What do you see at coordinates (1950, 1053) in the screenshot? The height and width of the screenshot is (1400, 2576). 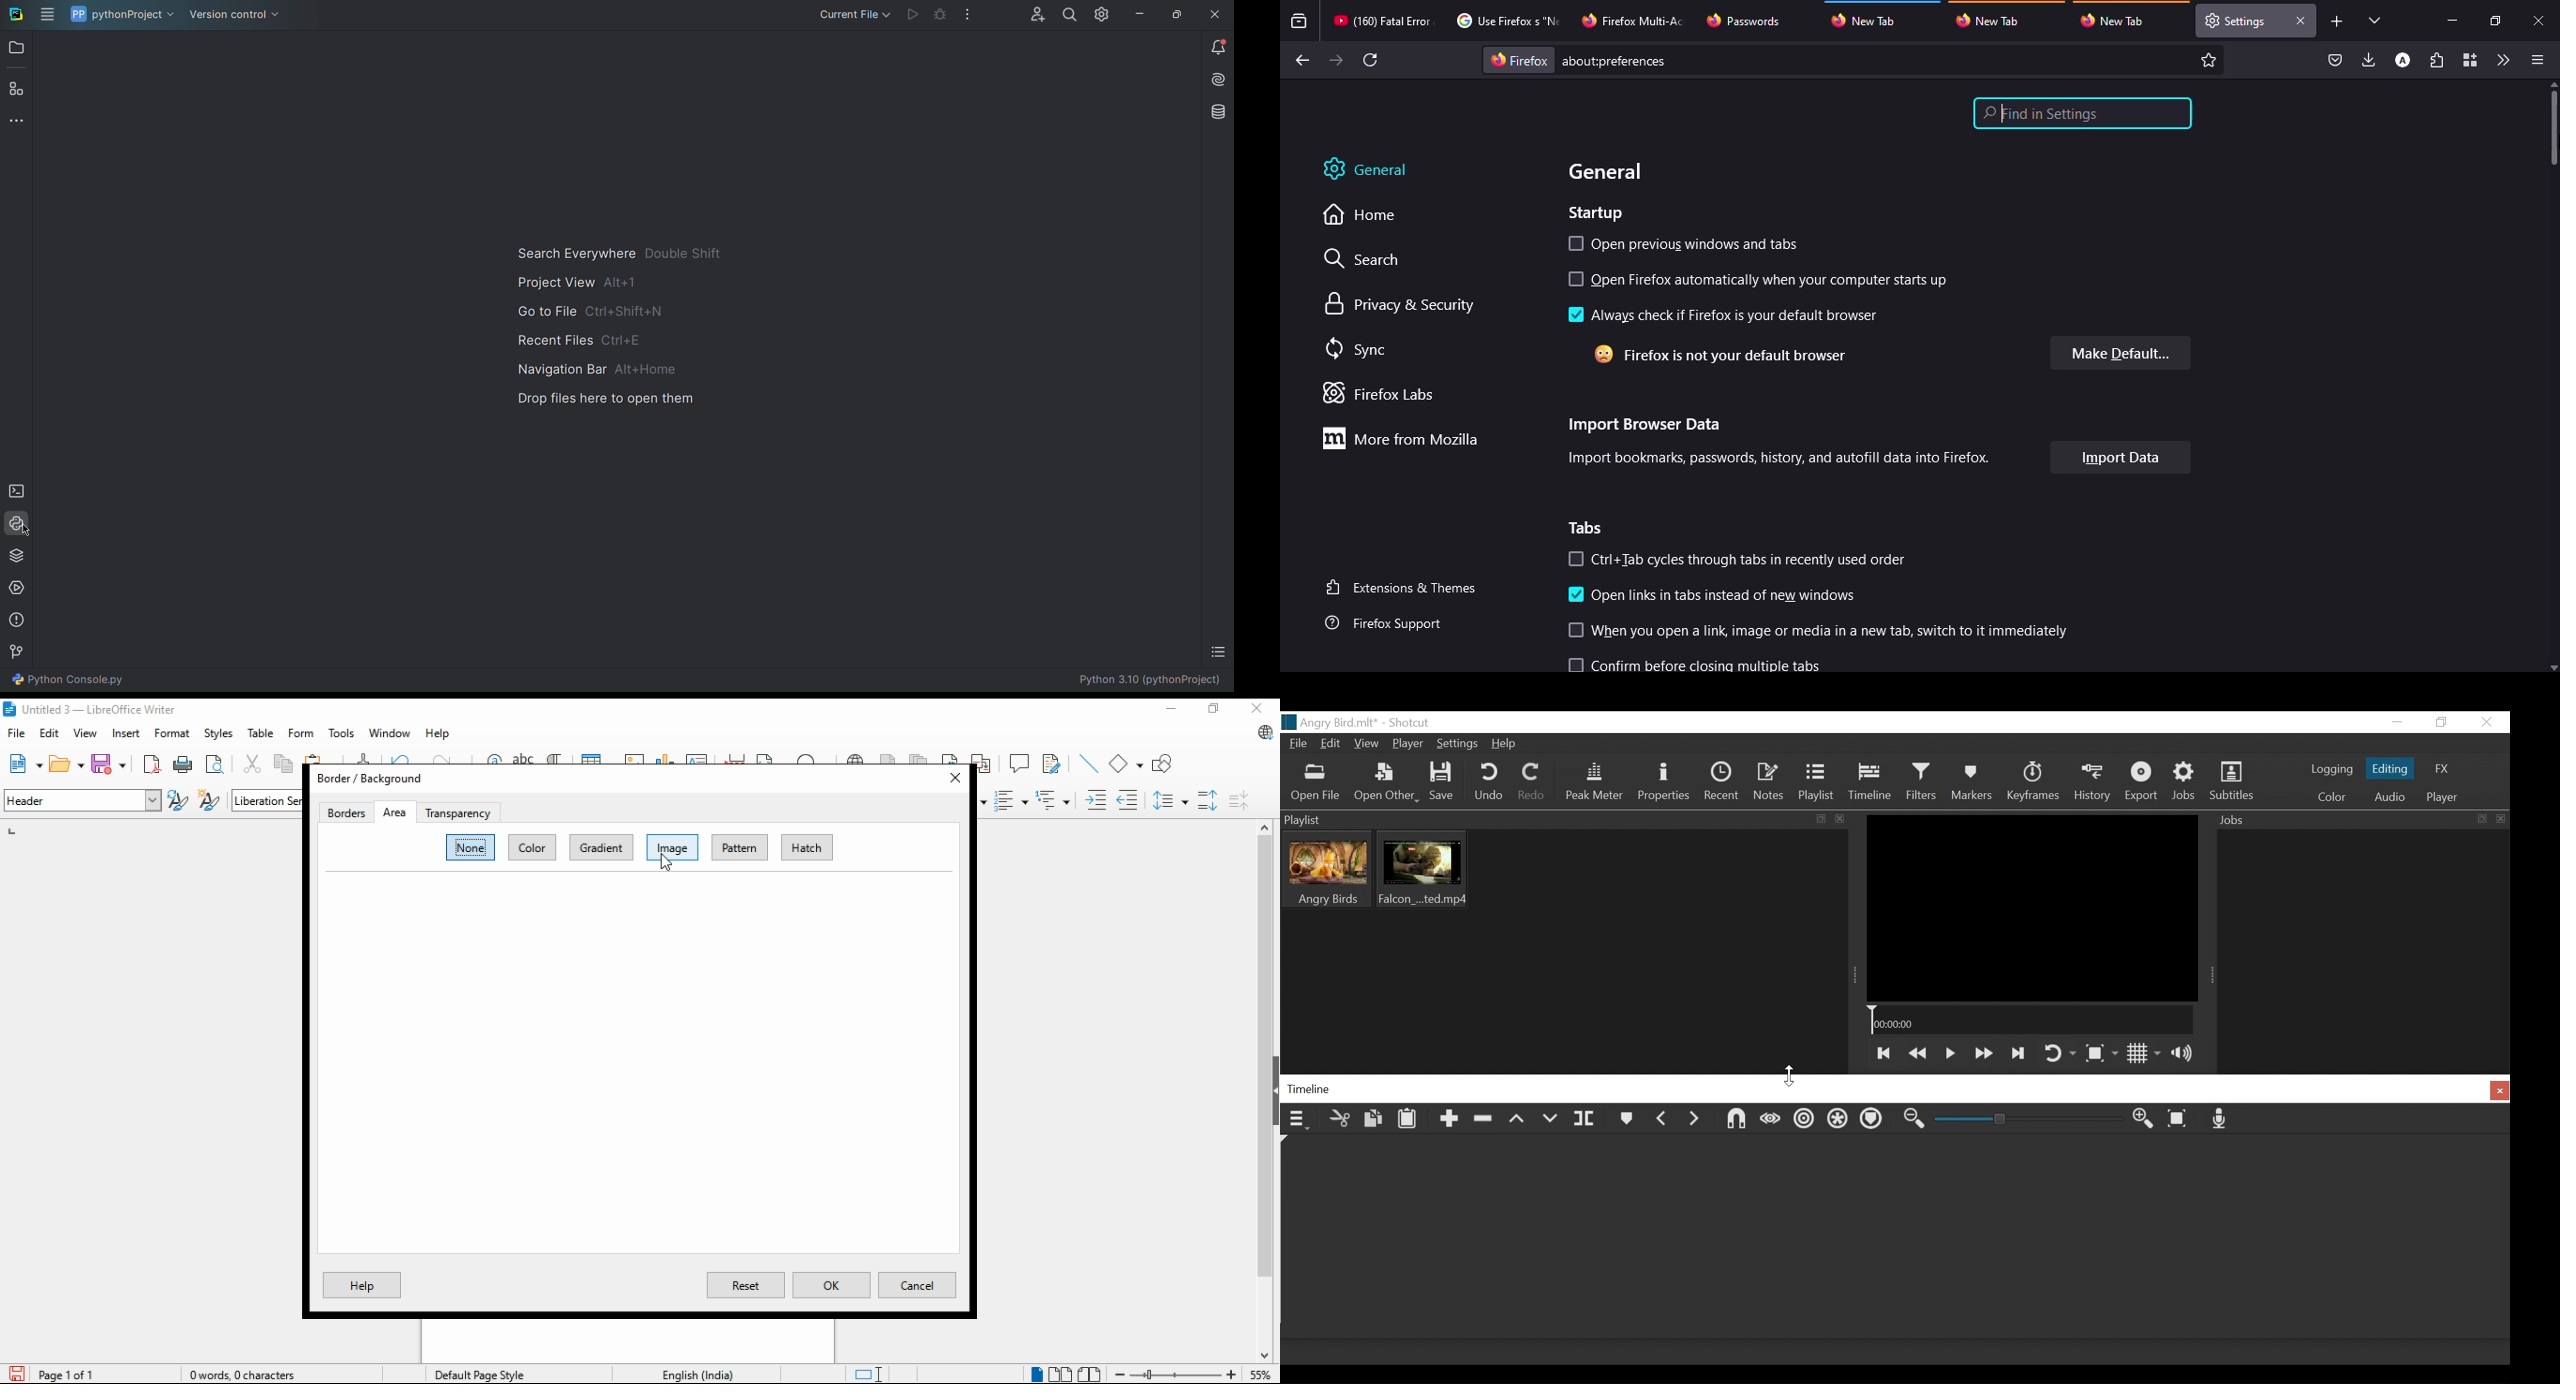 I see `Toggle play or pause (space)` at bounding box center [1950, 1053].